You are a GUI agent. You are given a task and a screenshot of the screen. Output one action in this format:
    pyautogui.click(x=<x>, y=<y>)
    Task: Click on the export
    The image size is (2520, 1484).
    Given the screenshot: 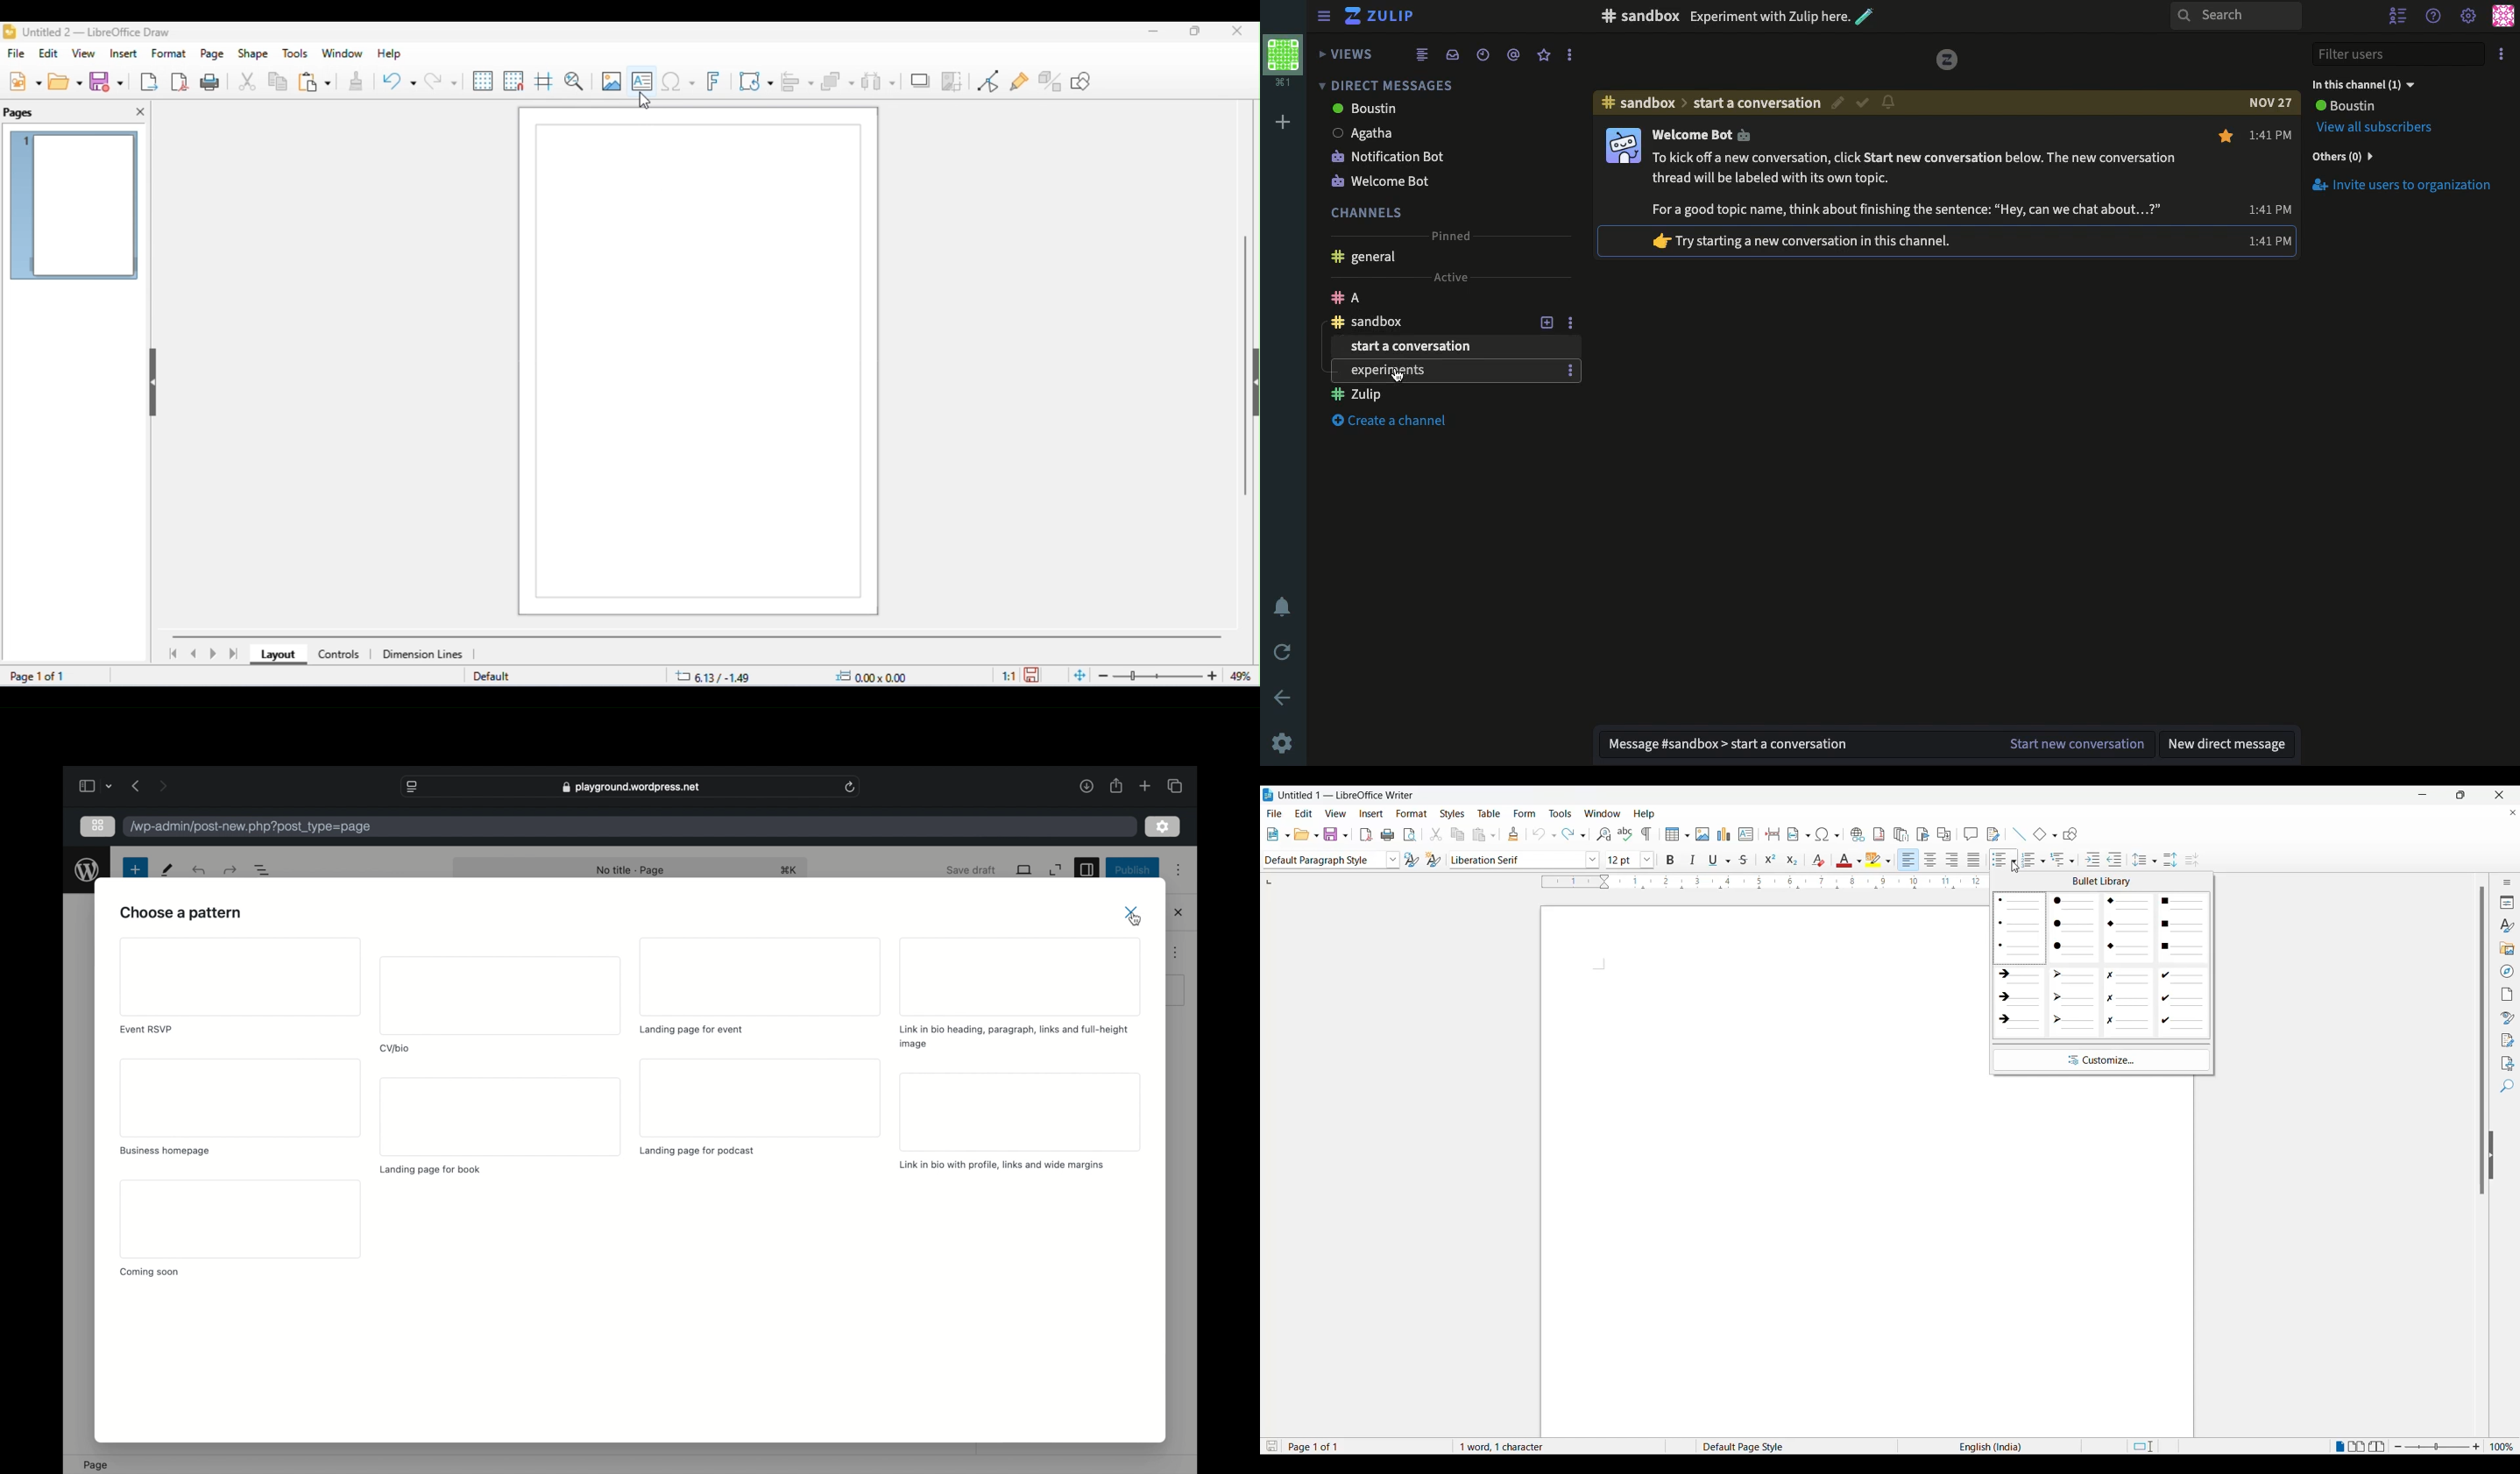 What is the action you would take?
    pyautogui.click(x=1367, y=835)
    